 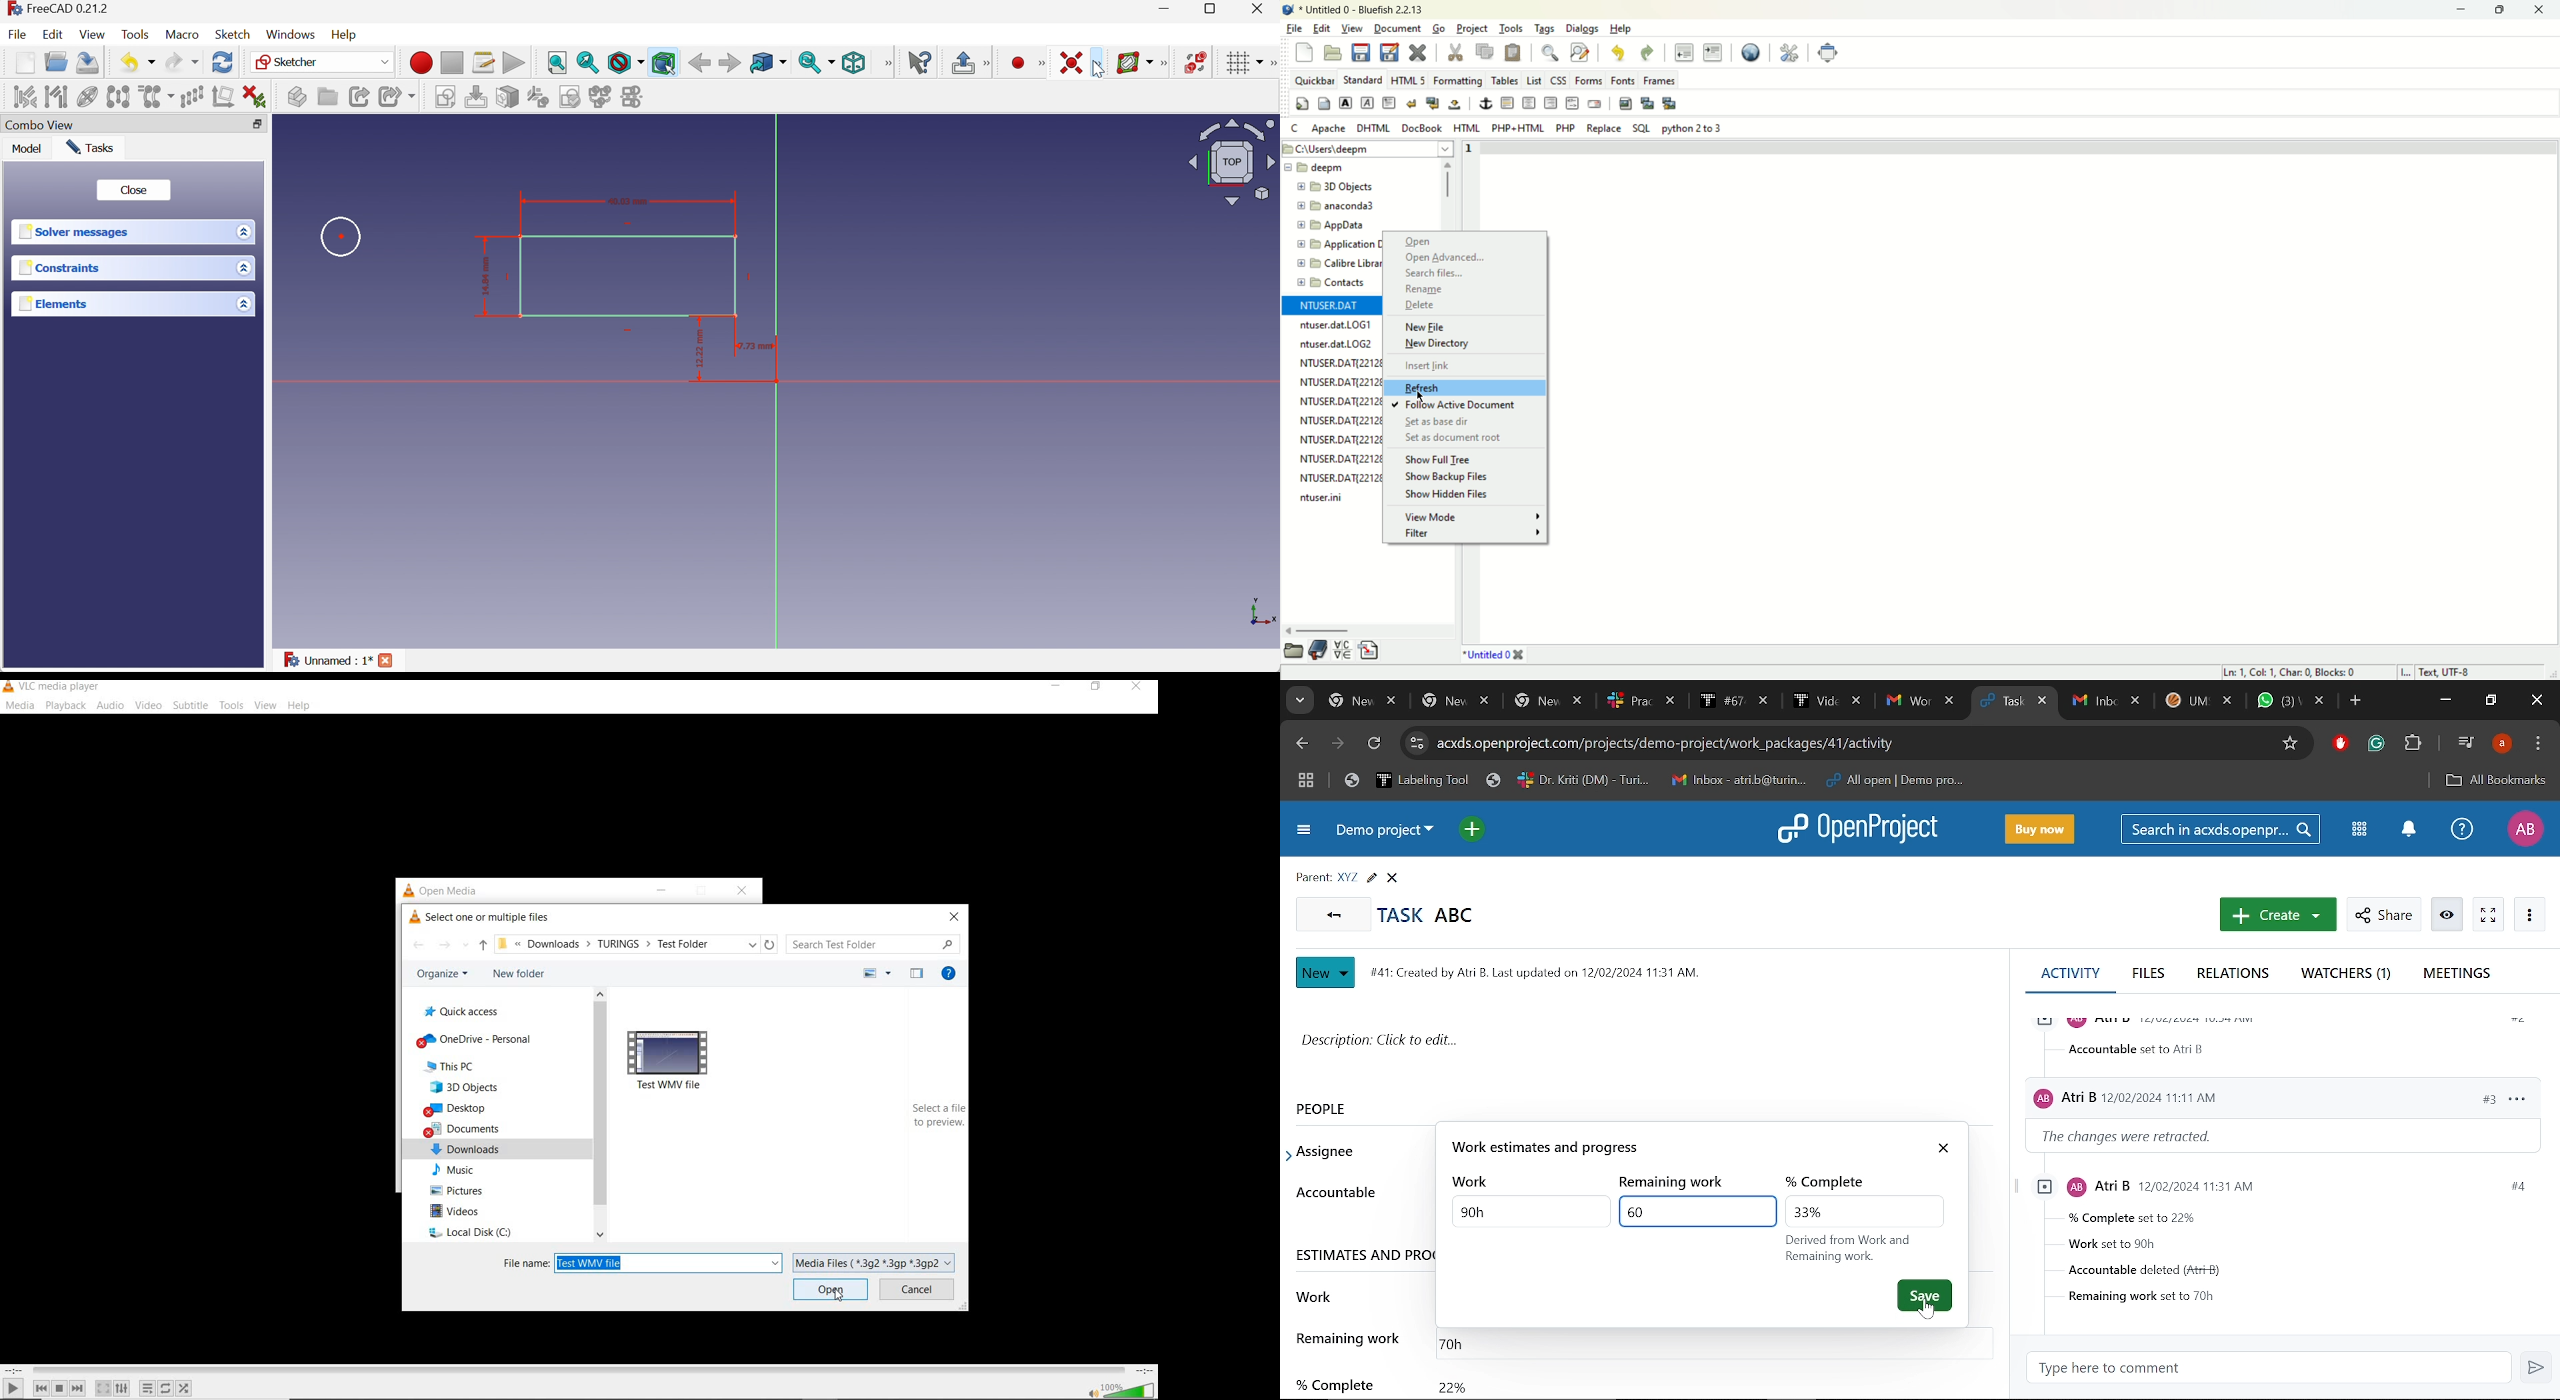 I want to click on remaining work, so click(x=1679, y=1183).